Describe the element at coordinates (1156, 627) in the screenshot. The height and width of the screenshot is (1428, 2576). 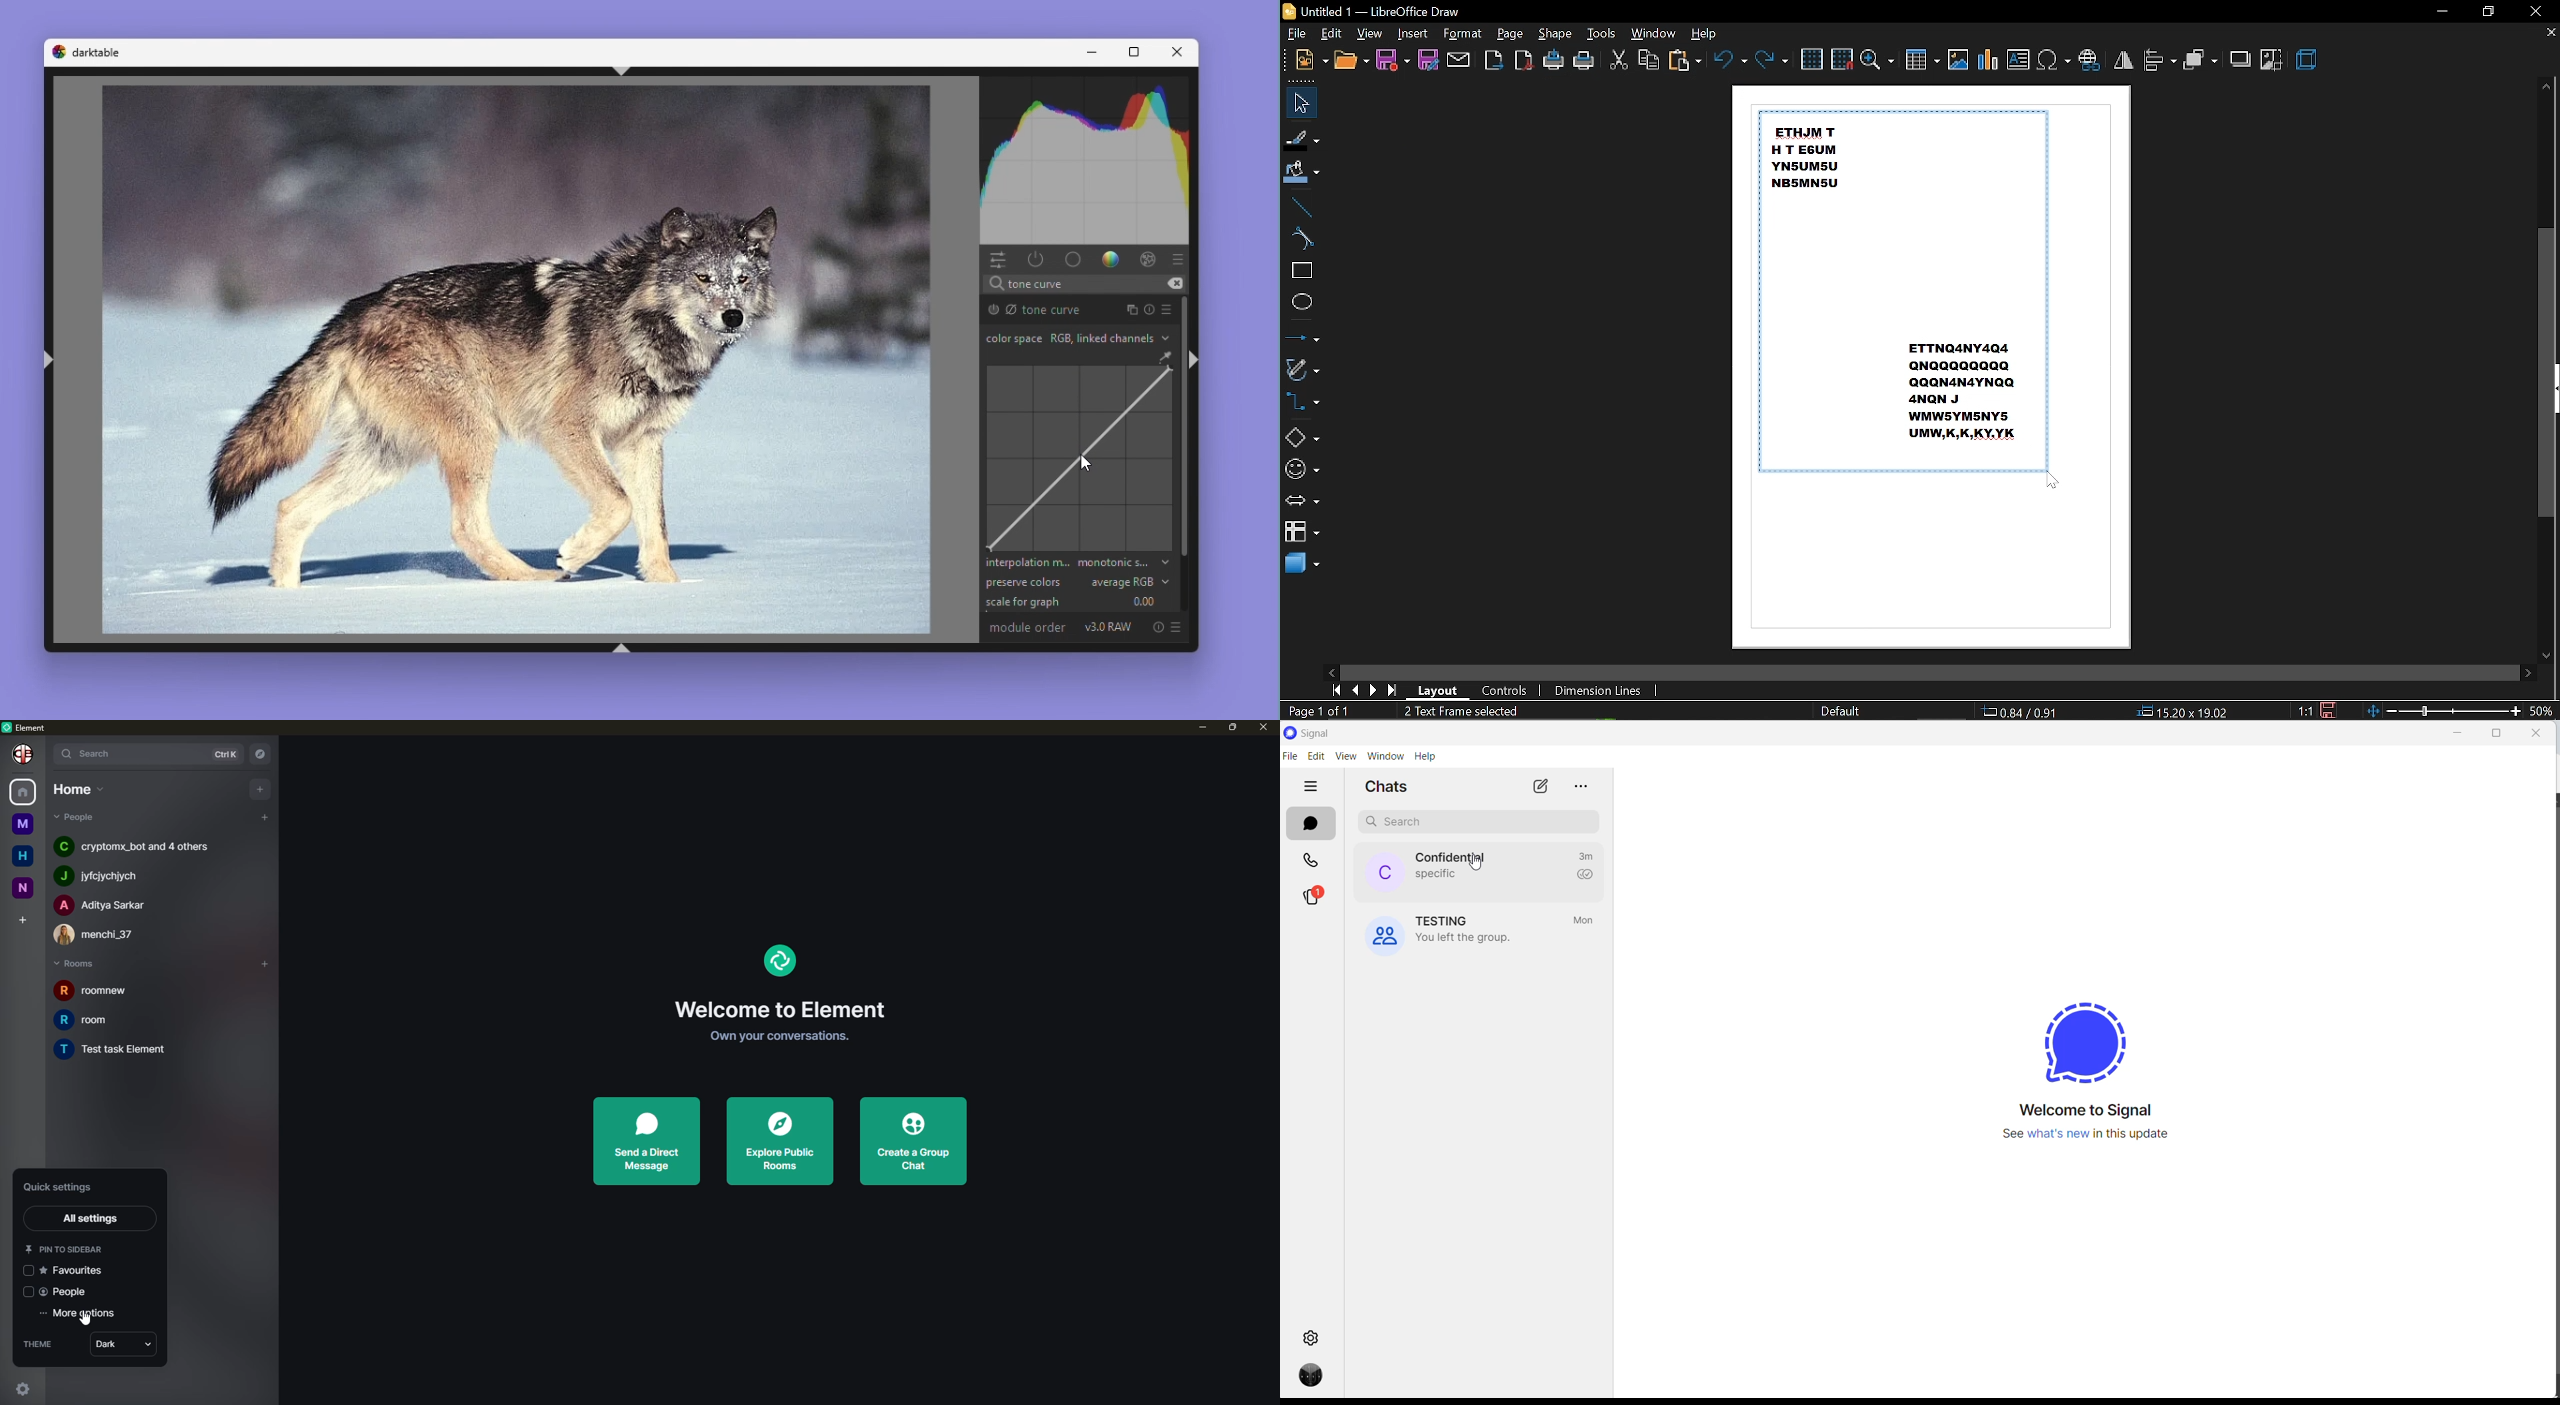
I see `Reset` at that location.